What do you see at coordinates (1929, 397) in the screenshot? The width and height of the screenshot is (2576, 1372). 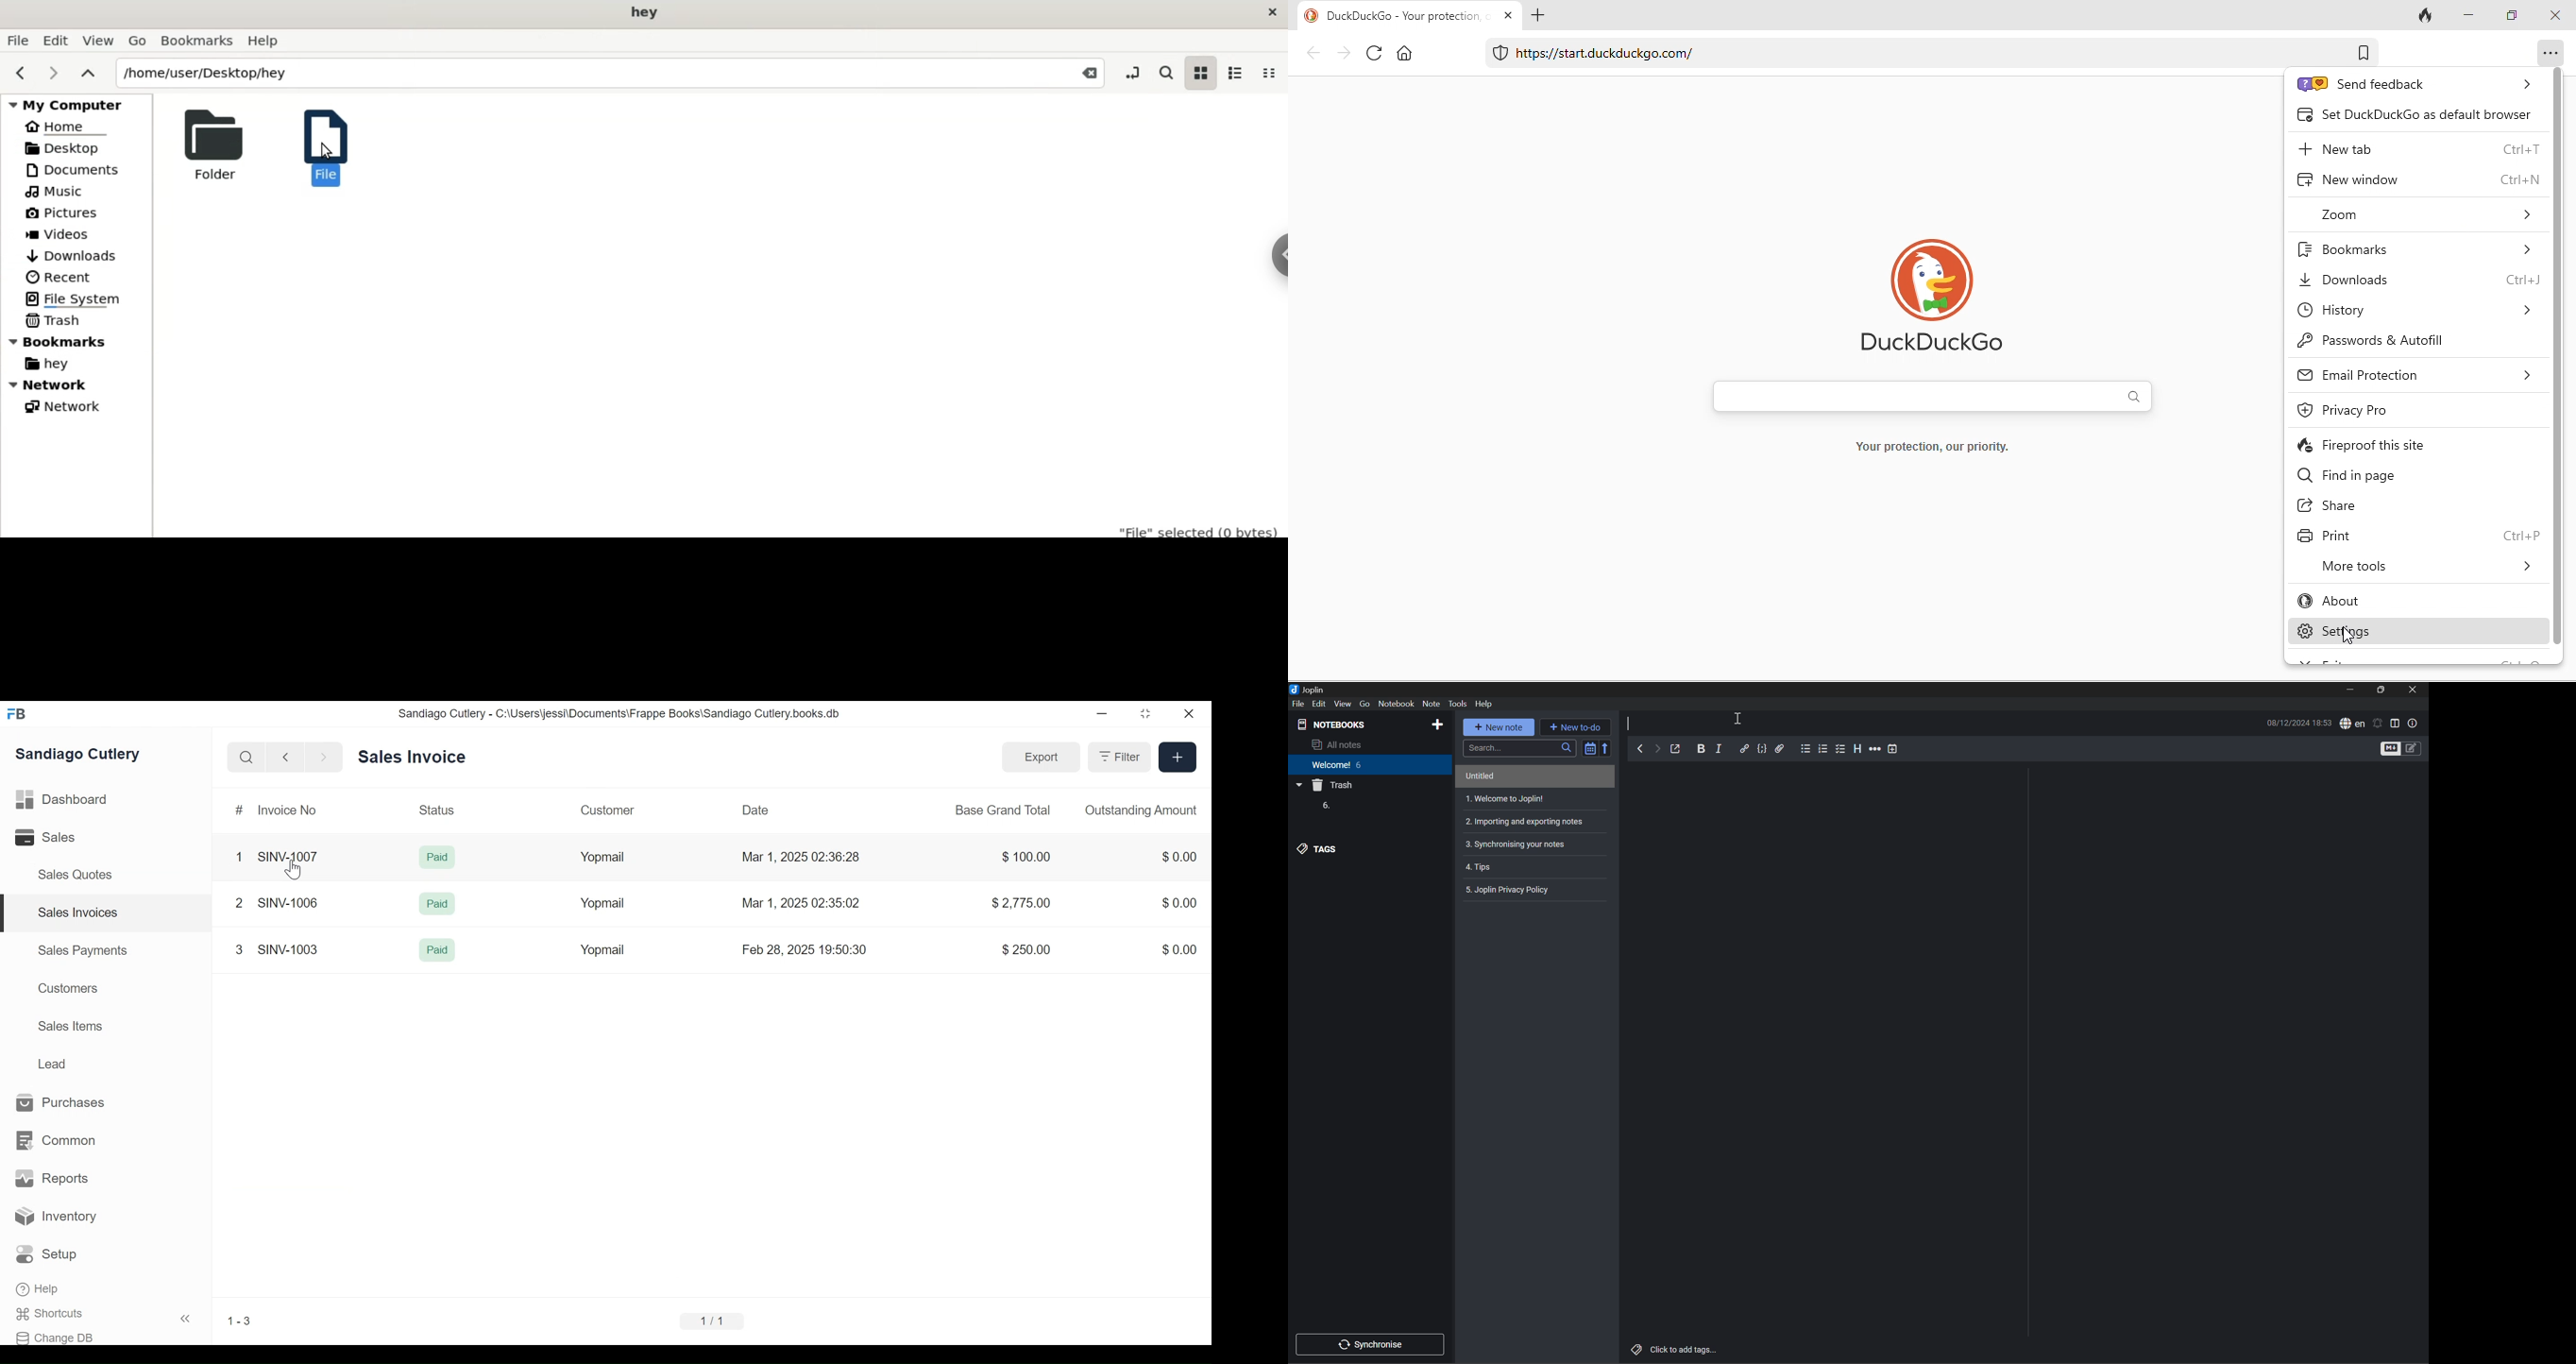 I see `search bar` at bounding box center [1929, 397].